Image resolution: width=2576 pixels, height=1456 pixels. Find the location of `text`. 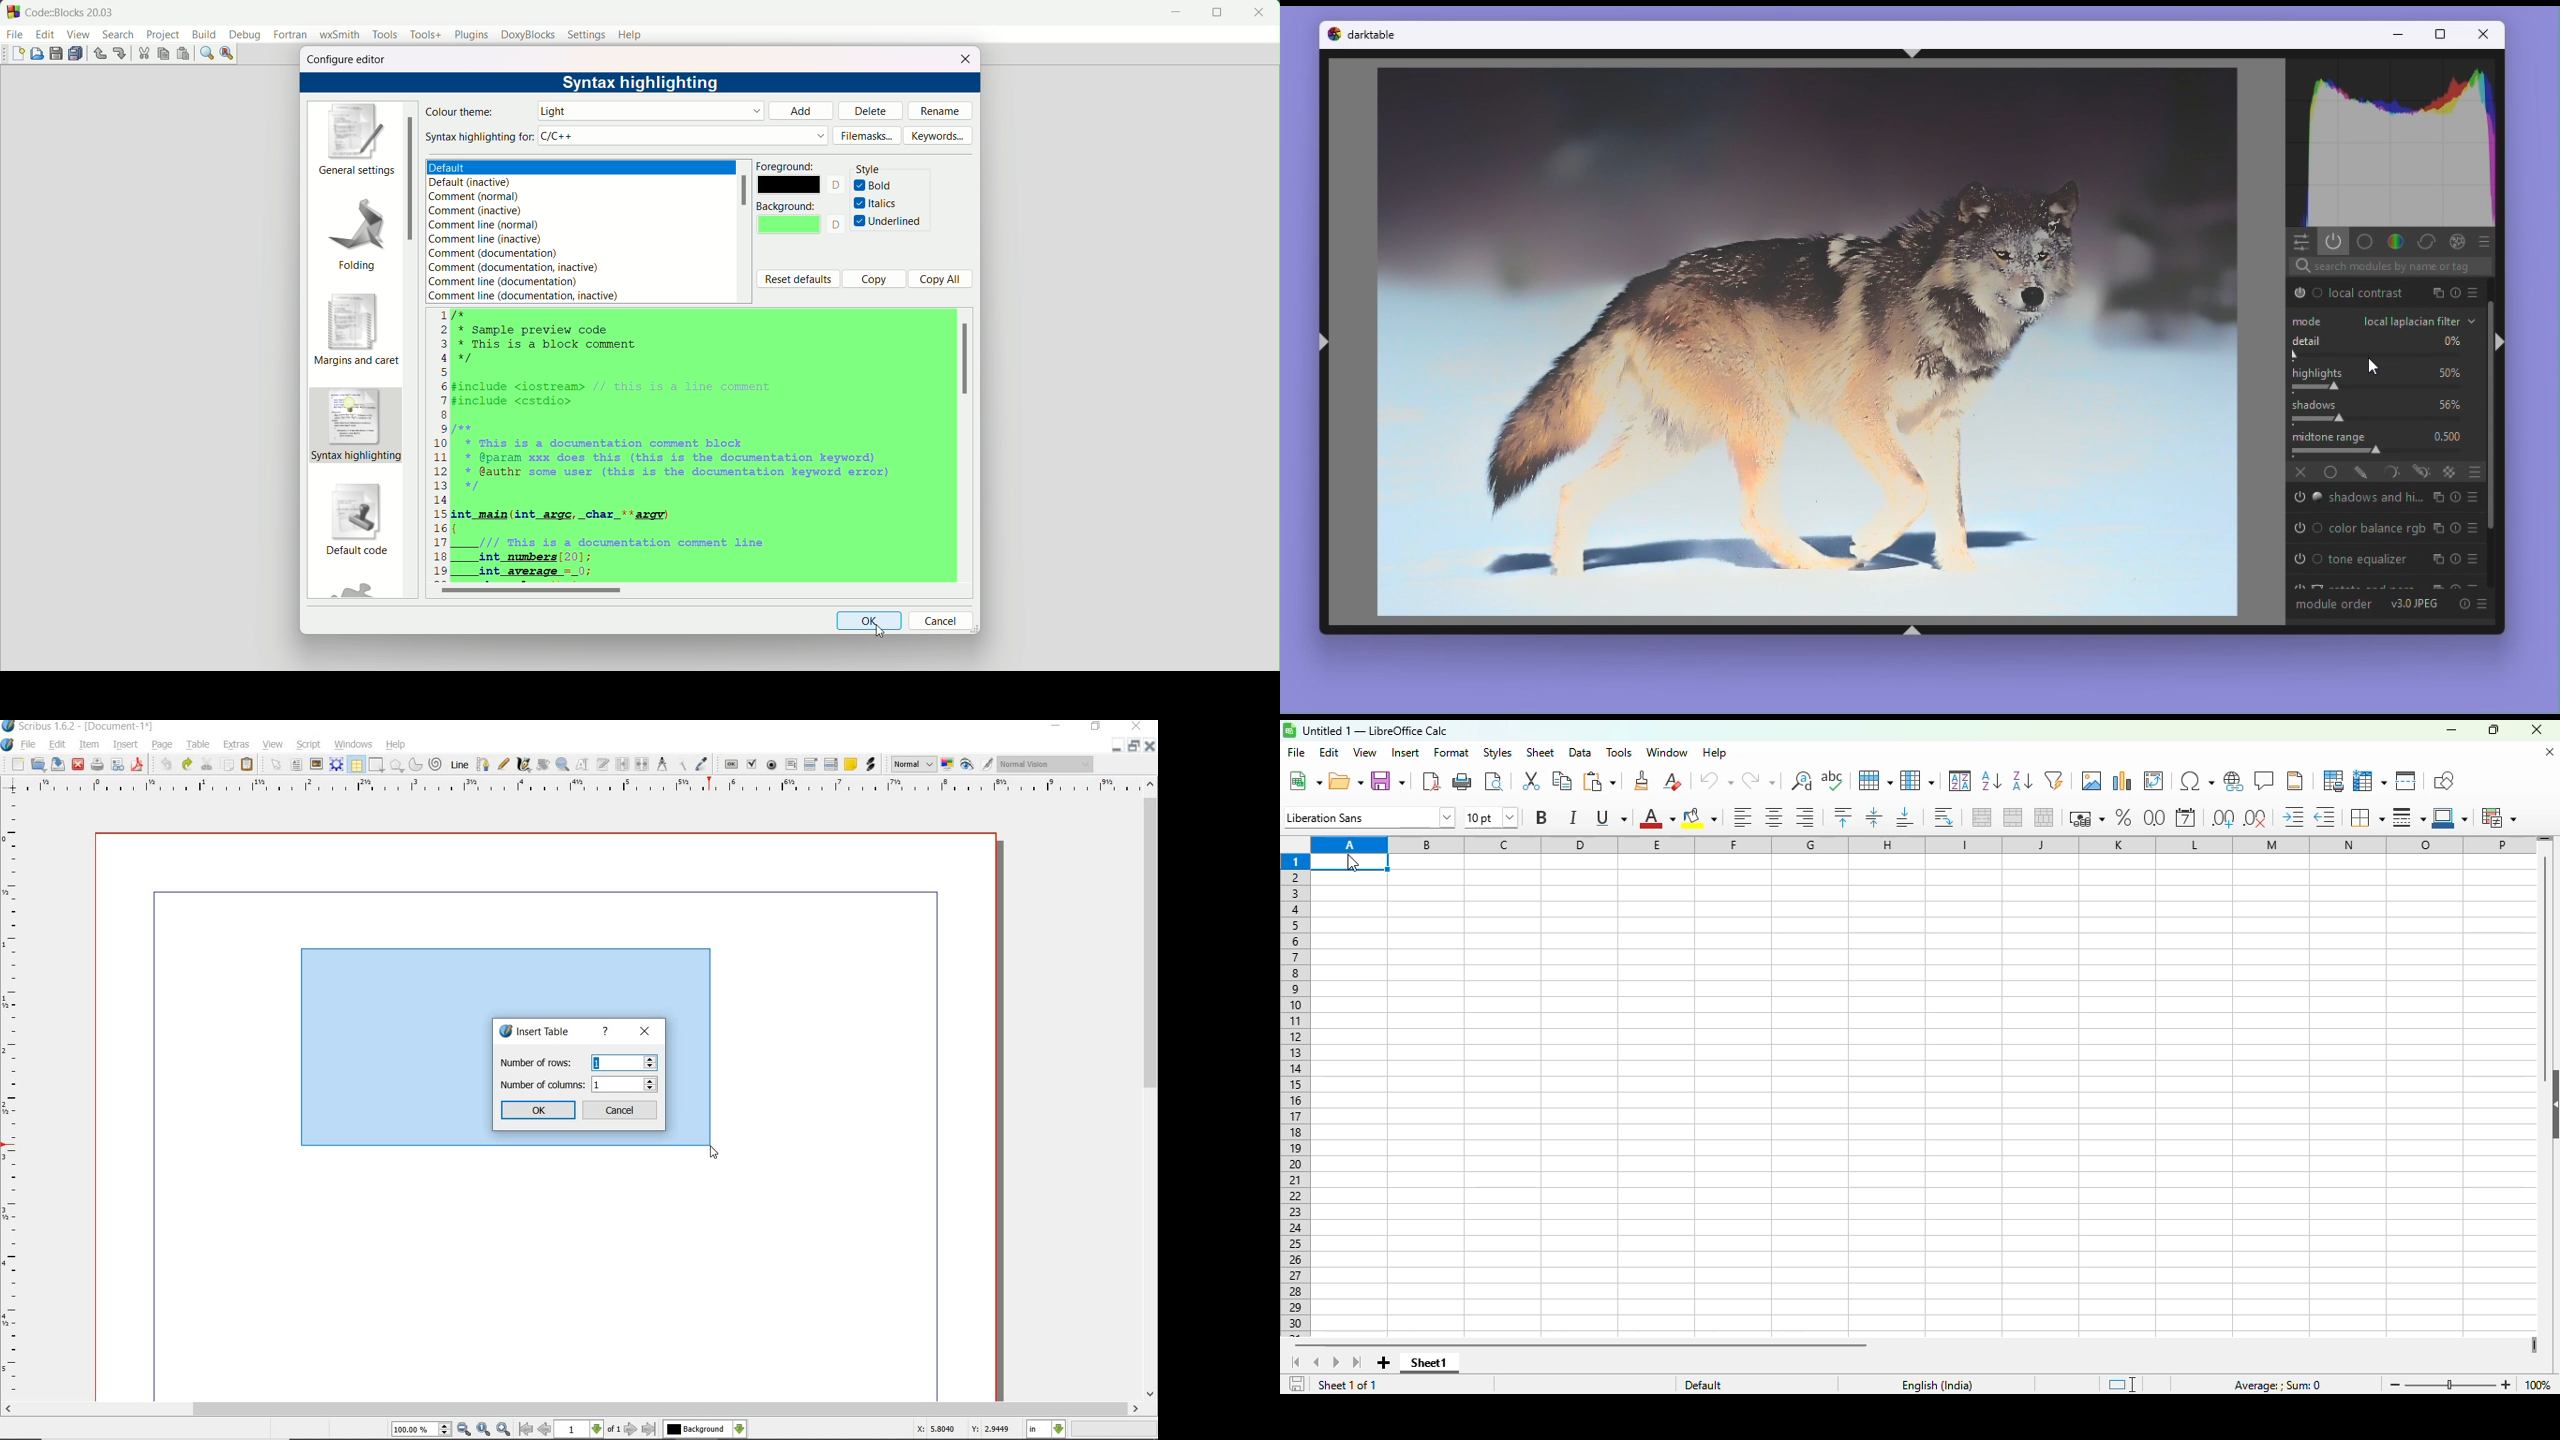

text is located at coordinates (582, 231).